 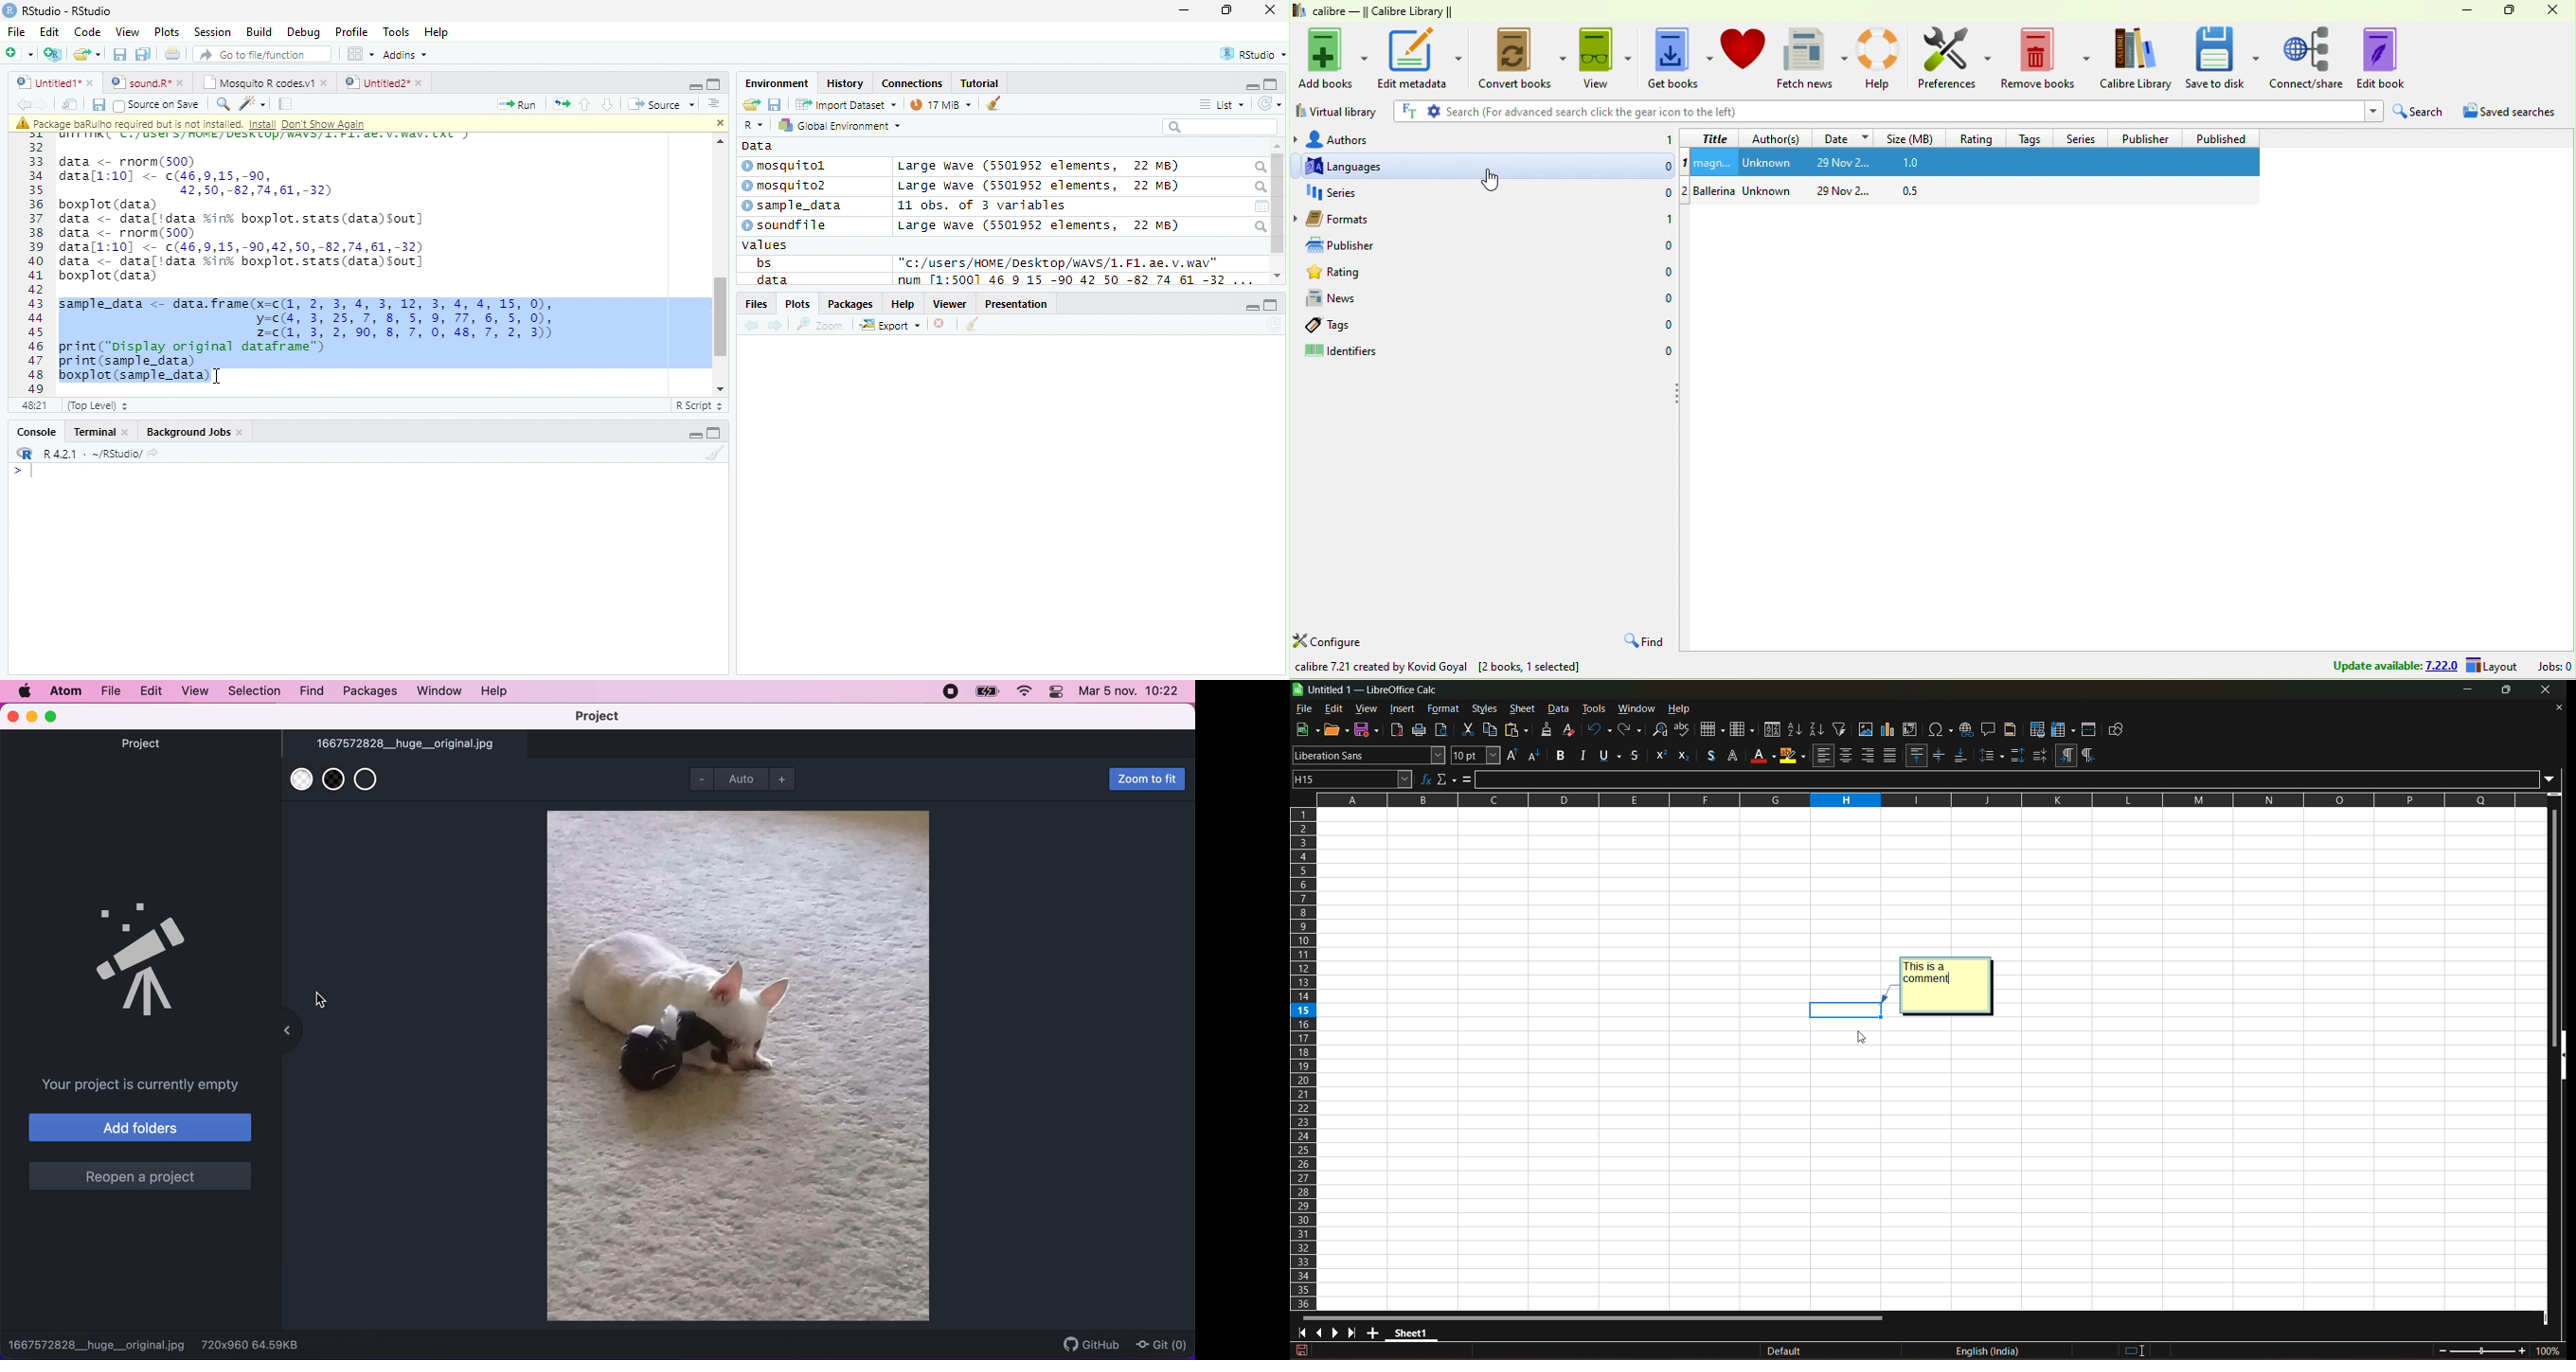 I want to click on zoom, so click(x=820, y=324).